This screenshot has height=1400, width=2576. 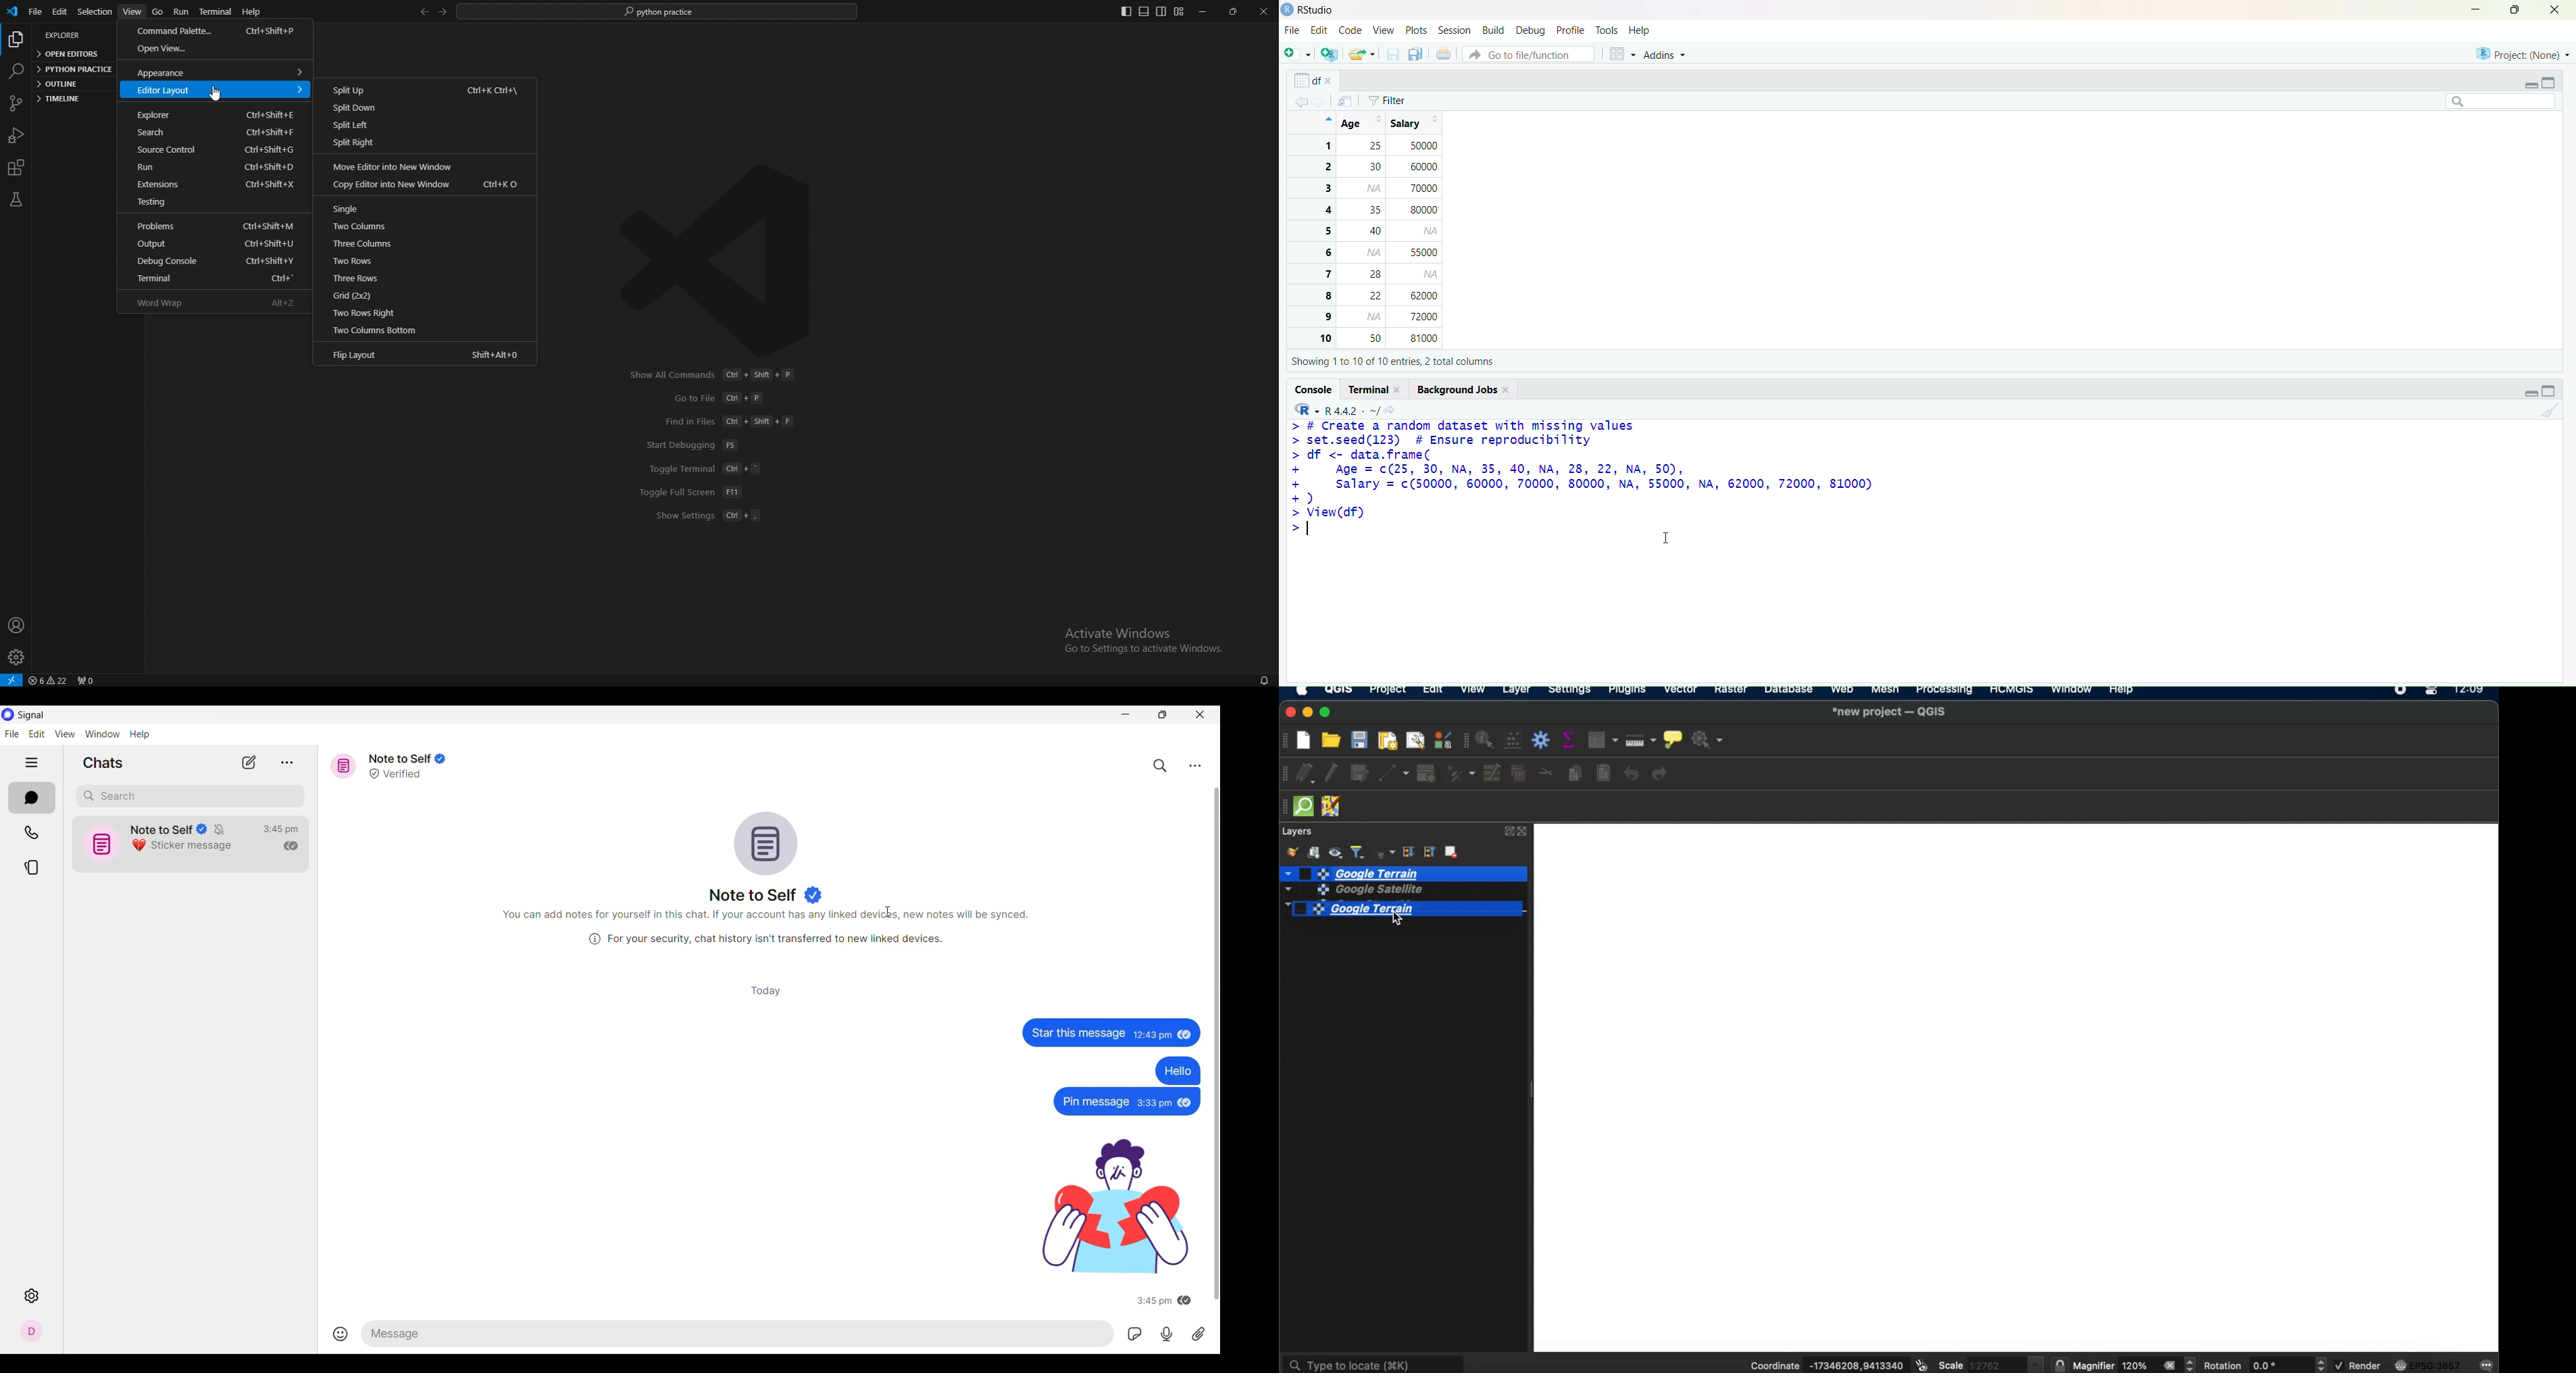 I want to click on backward, so click(x=1302, y=100).